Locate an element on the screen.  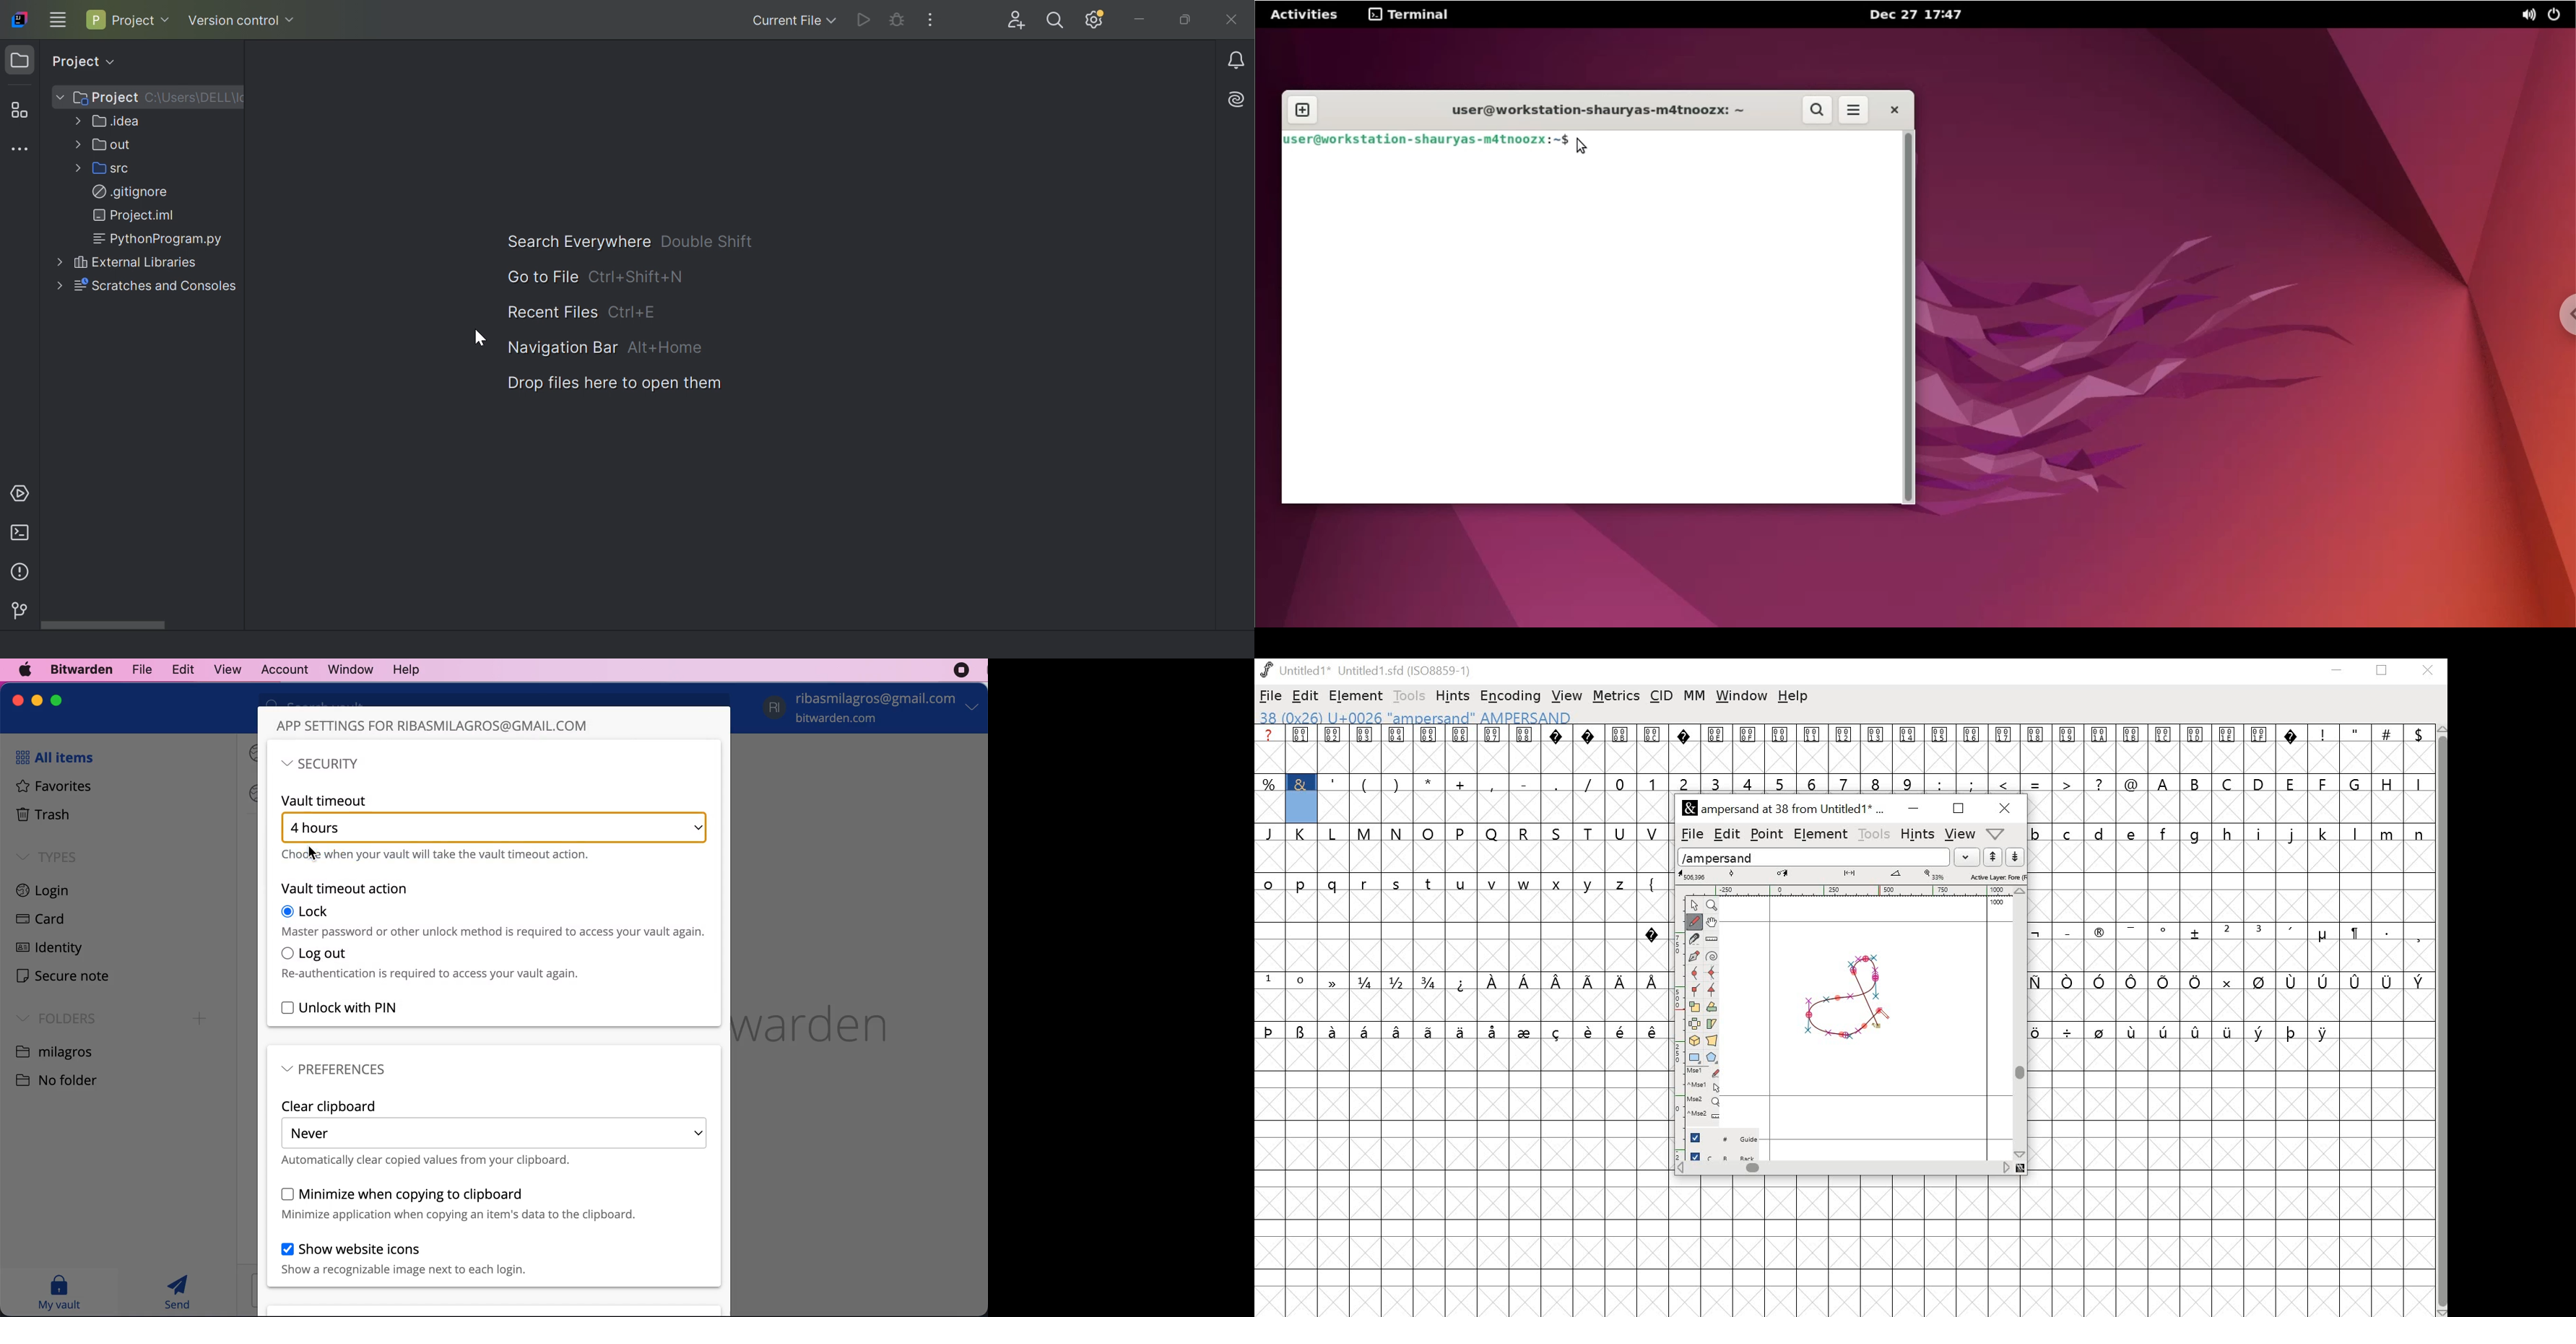
search button is located at coordinates (1819, 111).